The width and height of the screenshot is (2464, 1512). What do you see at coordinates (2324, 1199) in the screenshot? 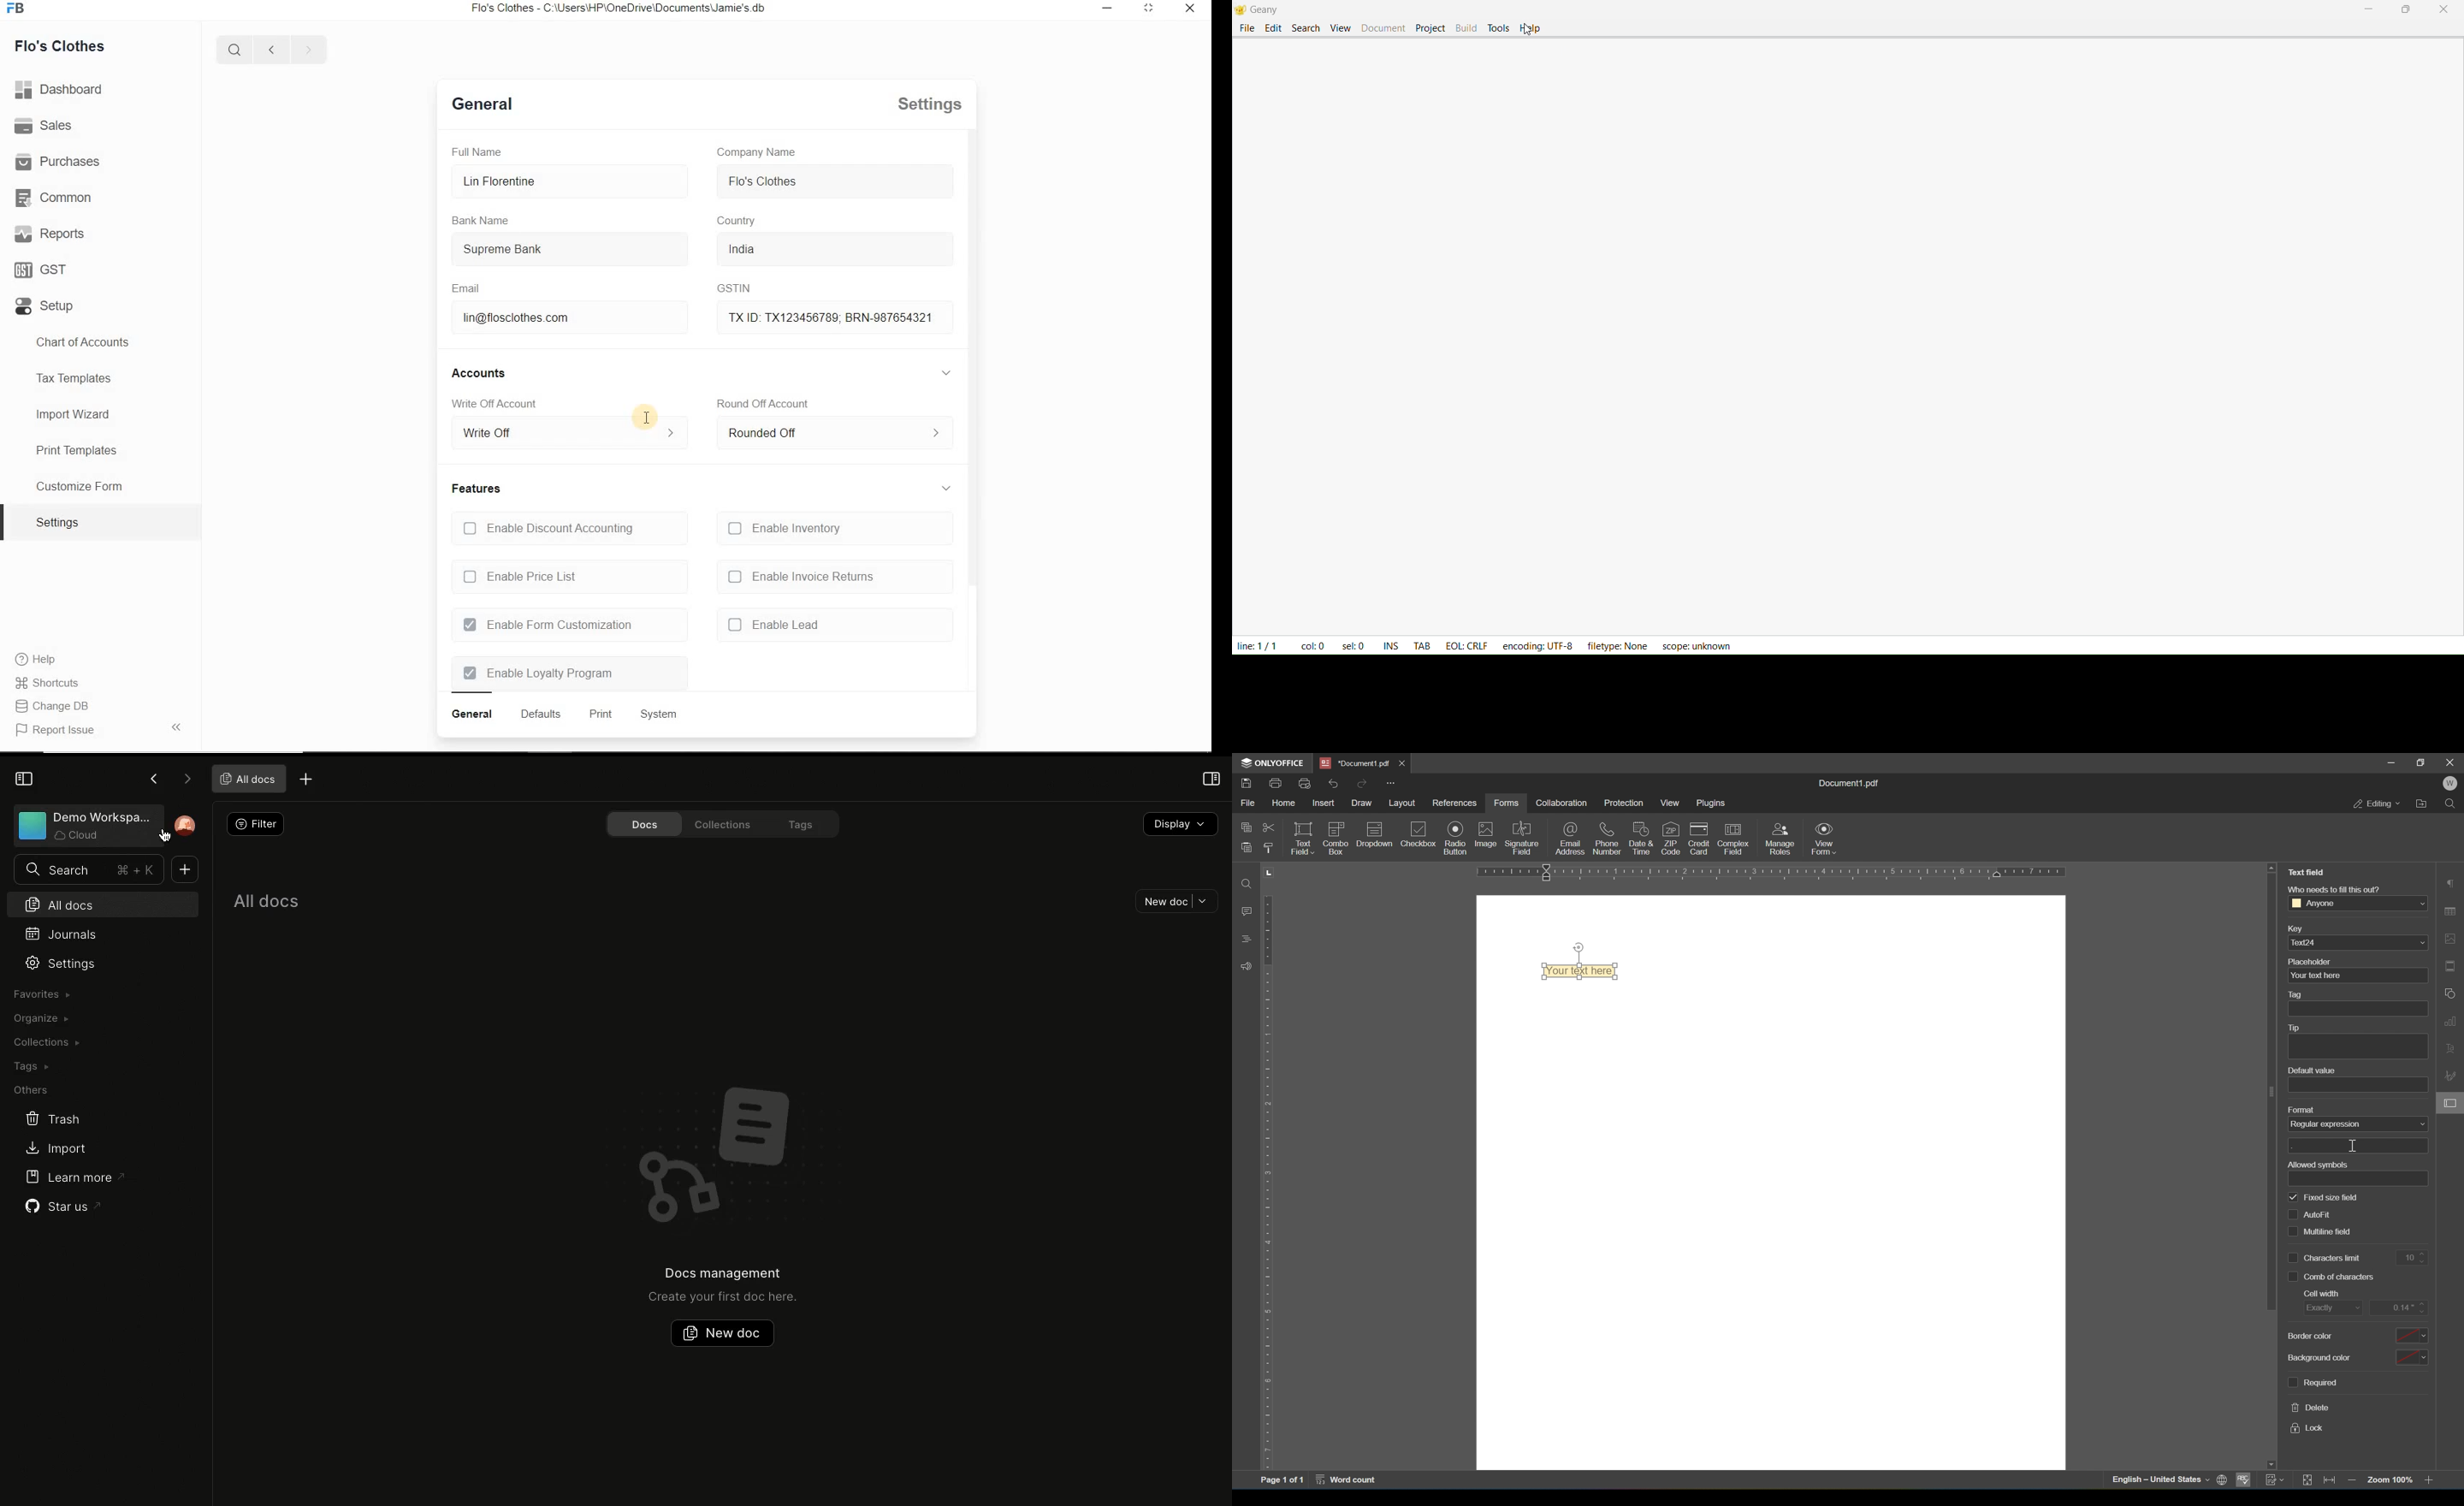
I see `fixed size field` at bounding box center [2324, 1199].